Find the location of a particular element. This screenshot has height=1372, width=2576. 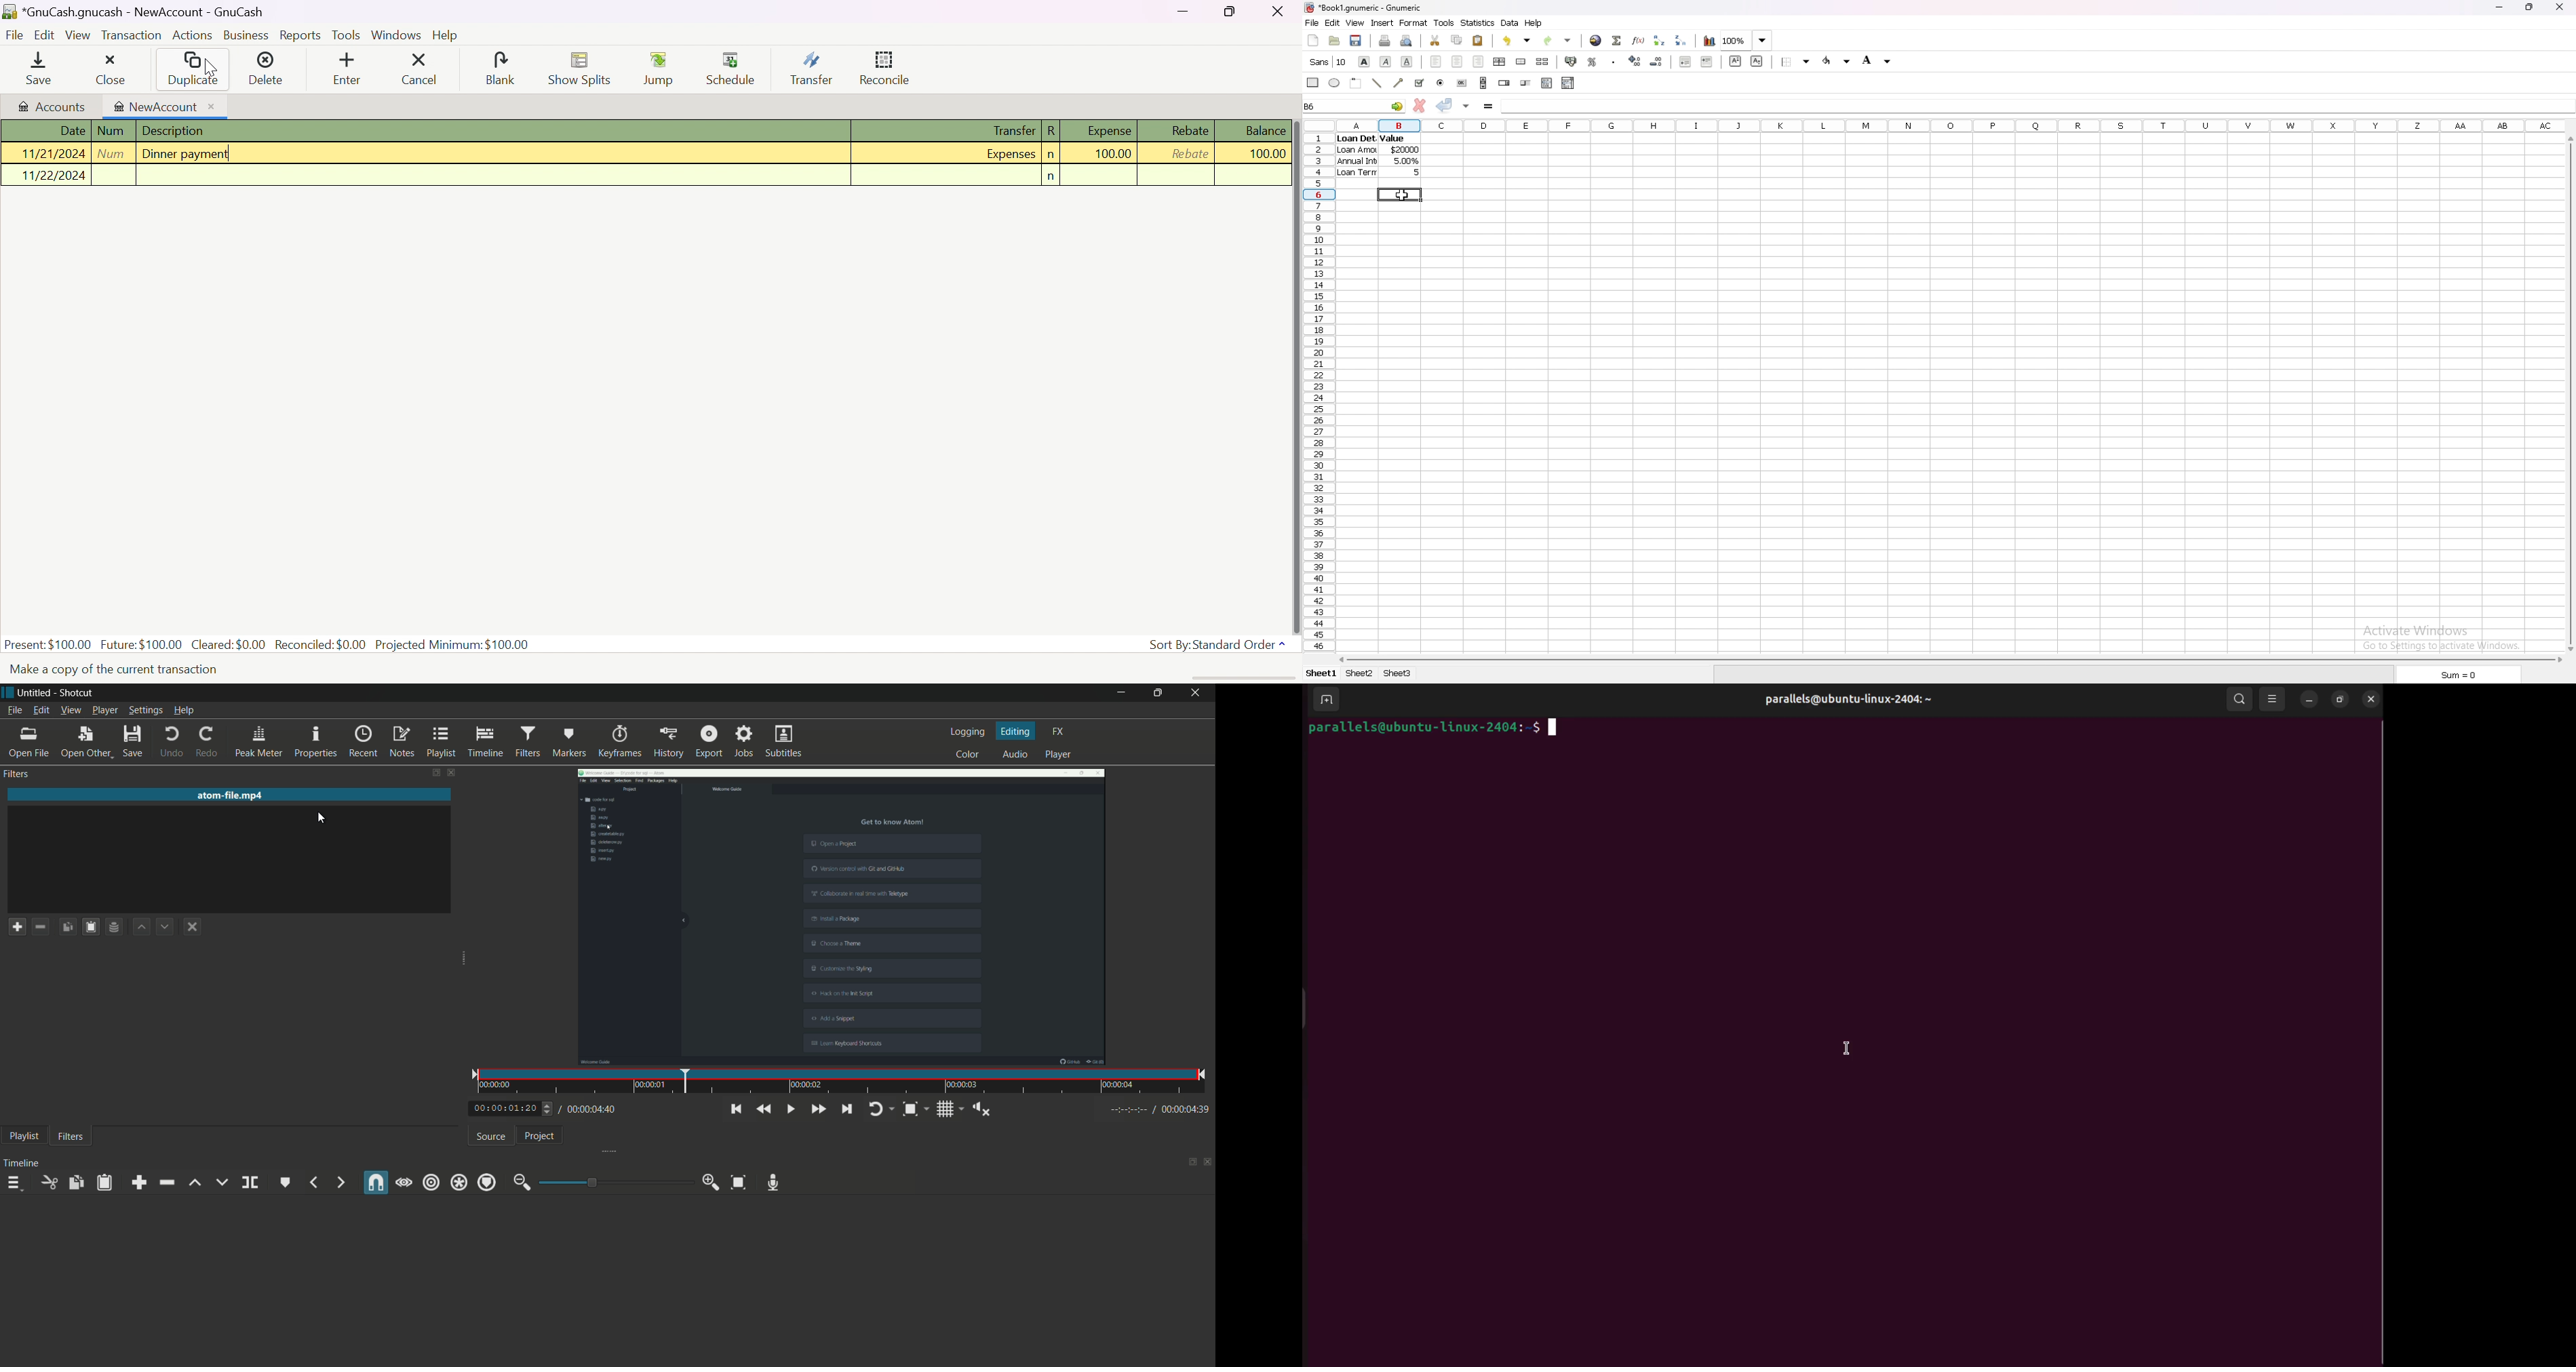

ellipse is located at coordinates (1335, 83).